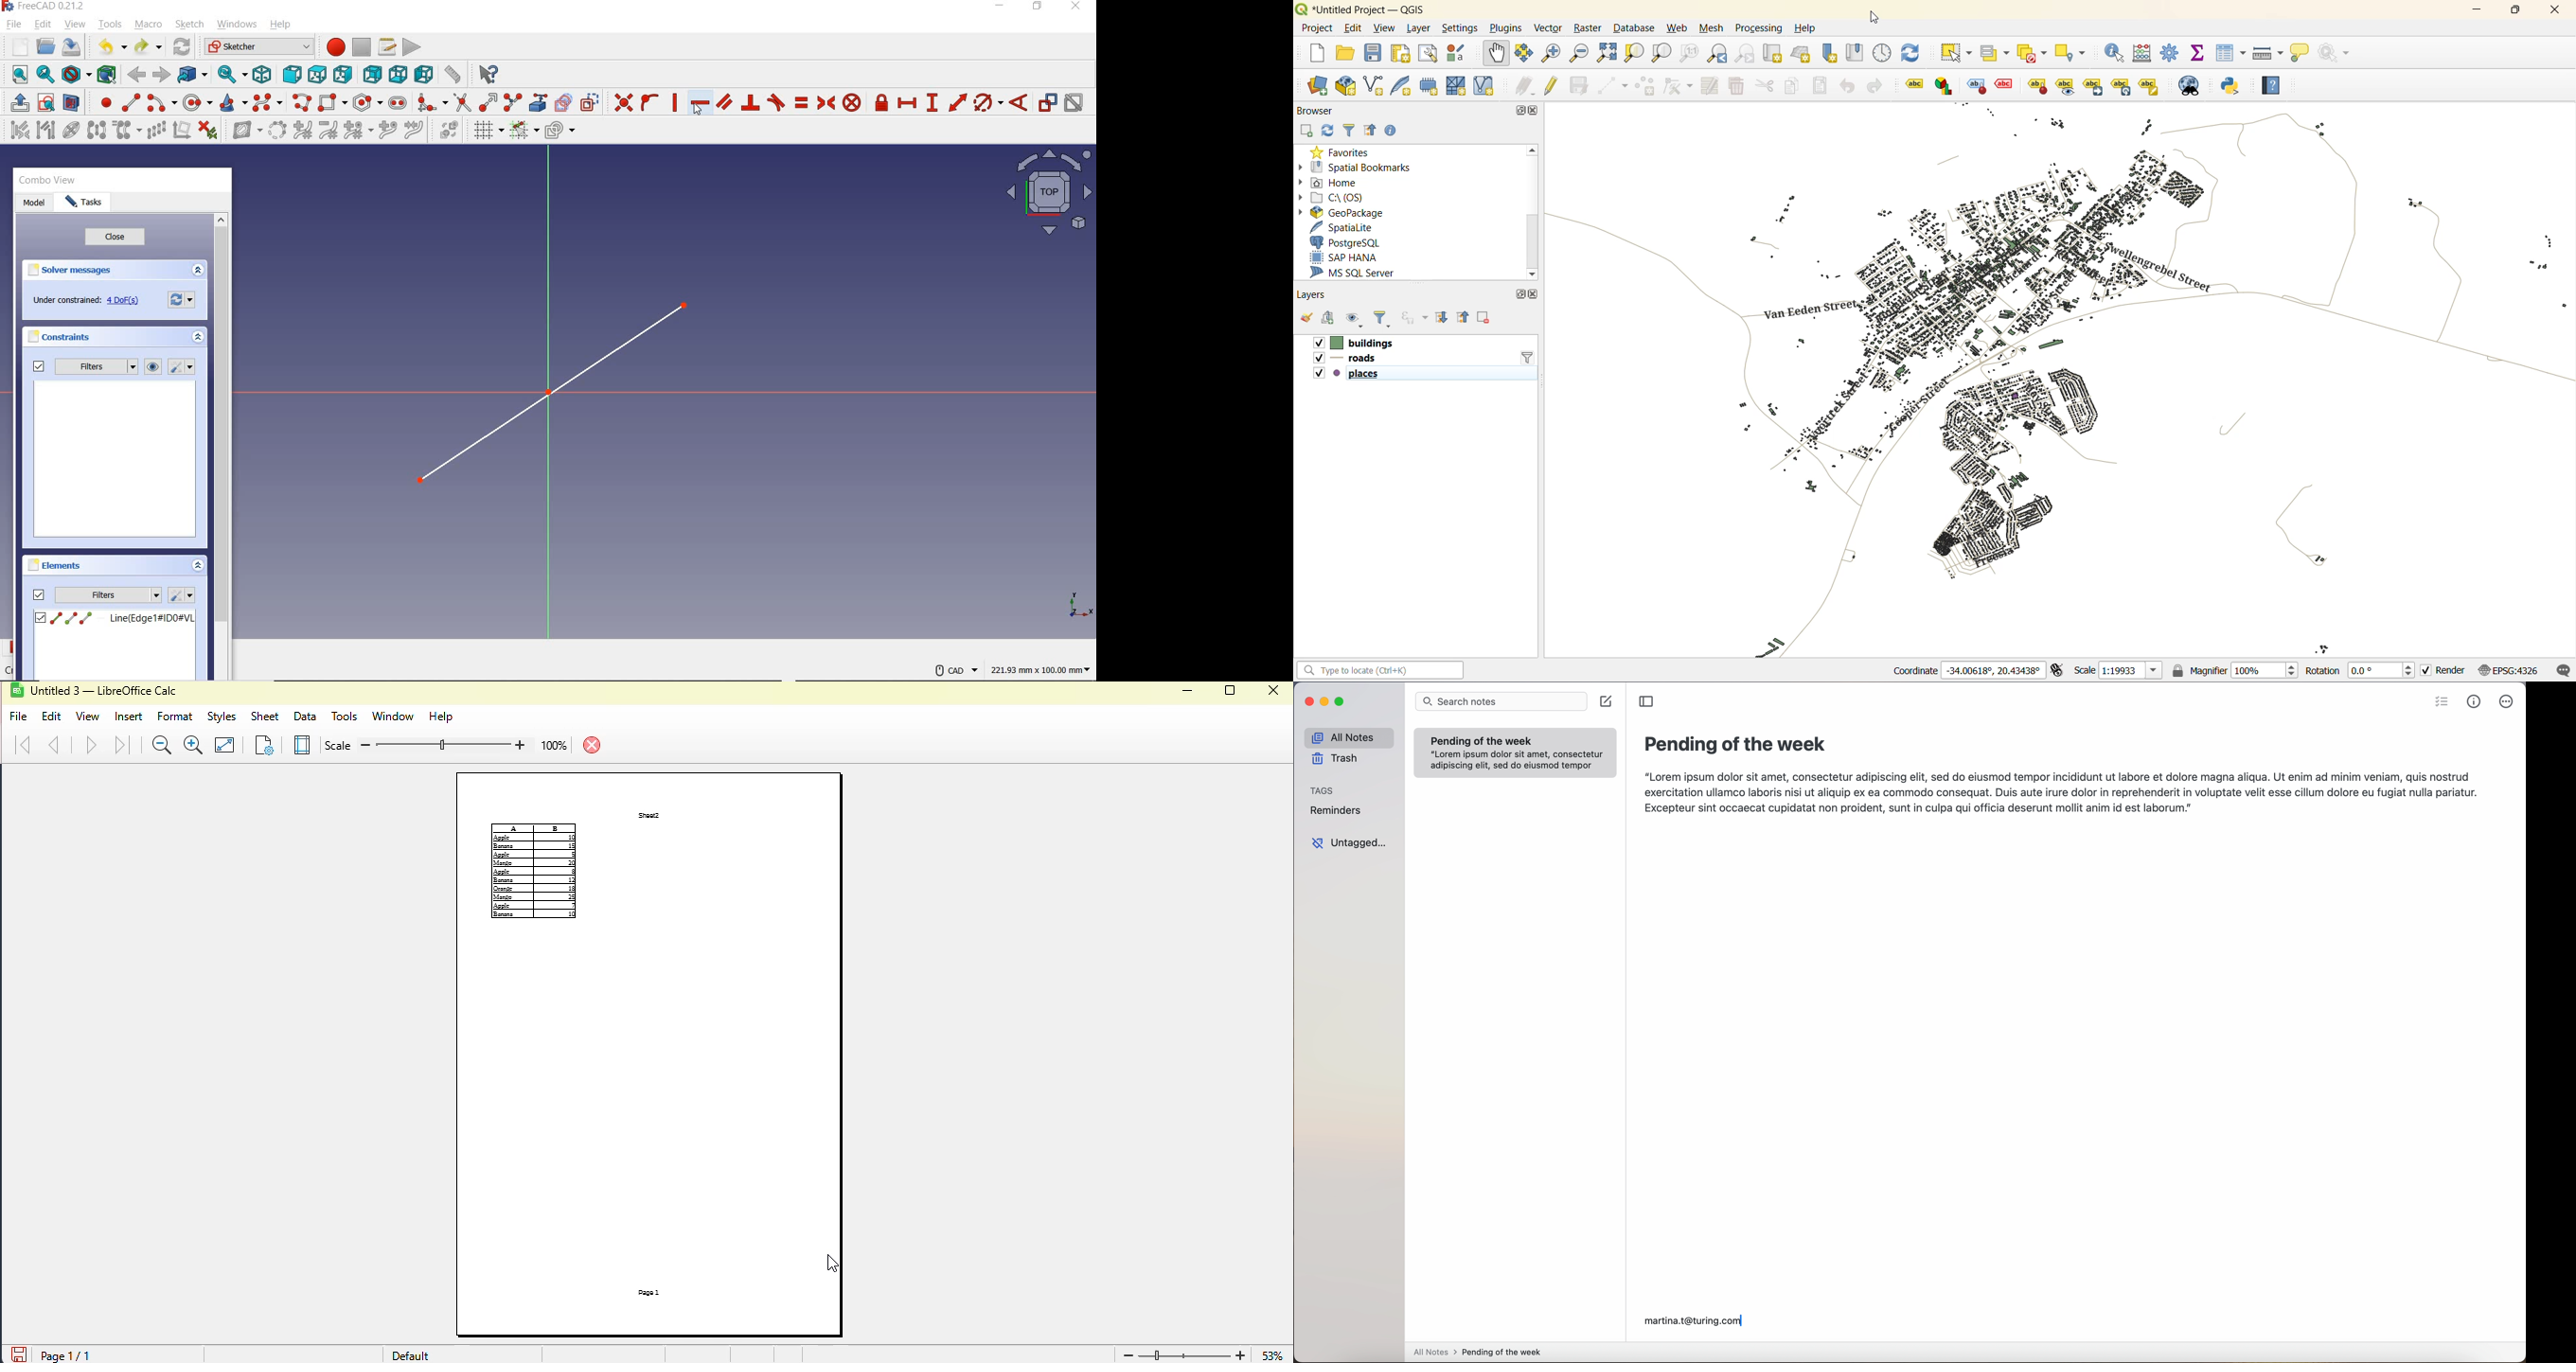 Image resolution: width=2576 pixels, height=1372 pixels. Describe the element at coordinates (2066, 86) in the screenshot. I see `show/hide labels and diagrams` at that location.